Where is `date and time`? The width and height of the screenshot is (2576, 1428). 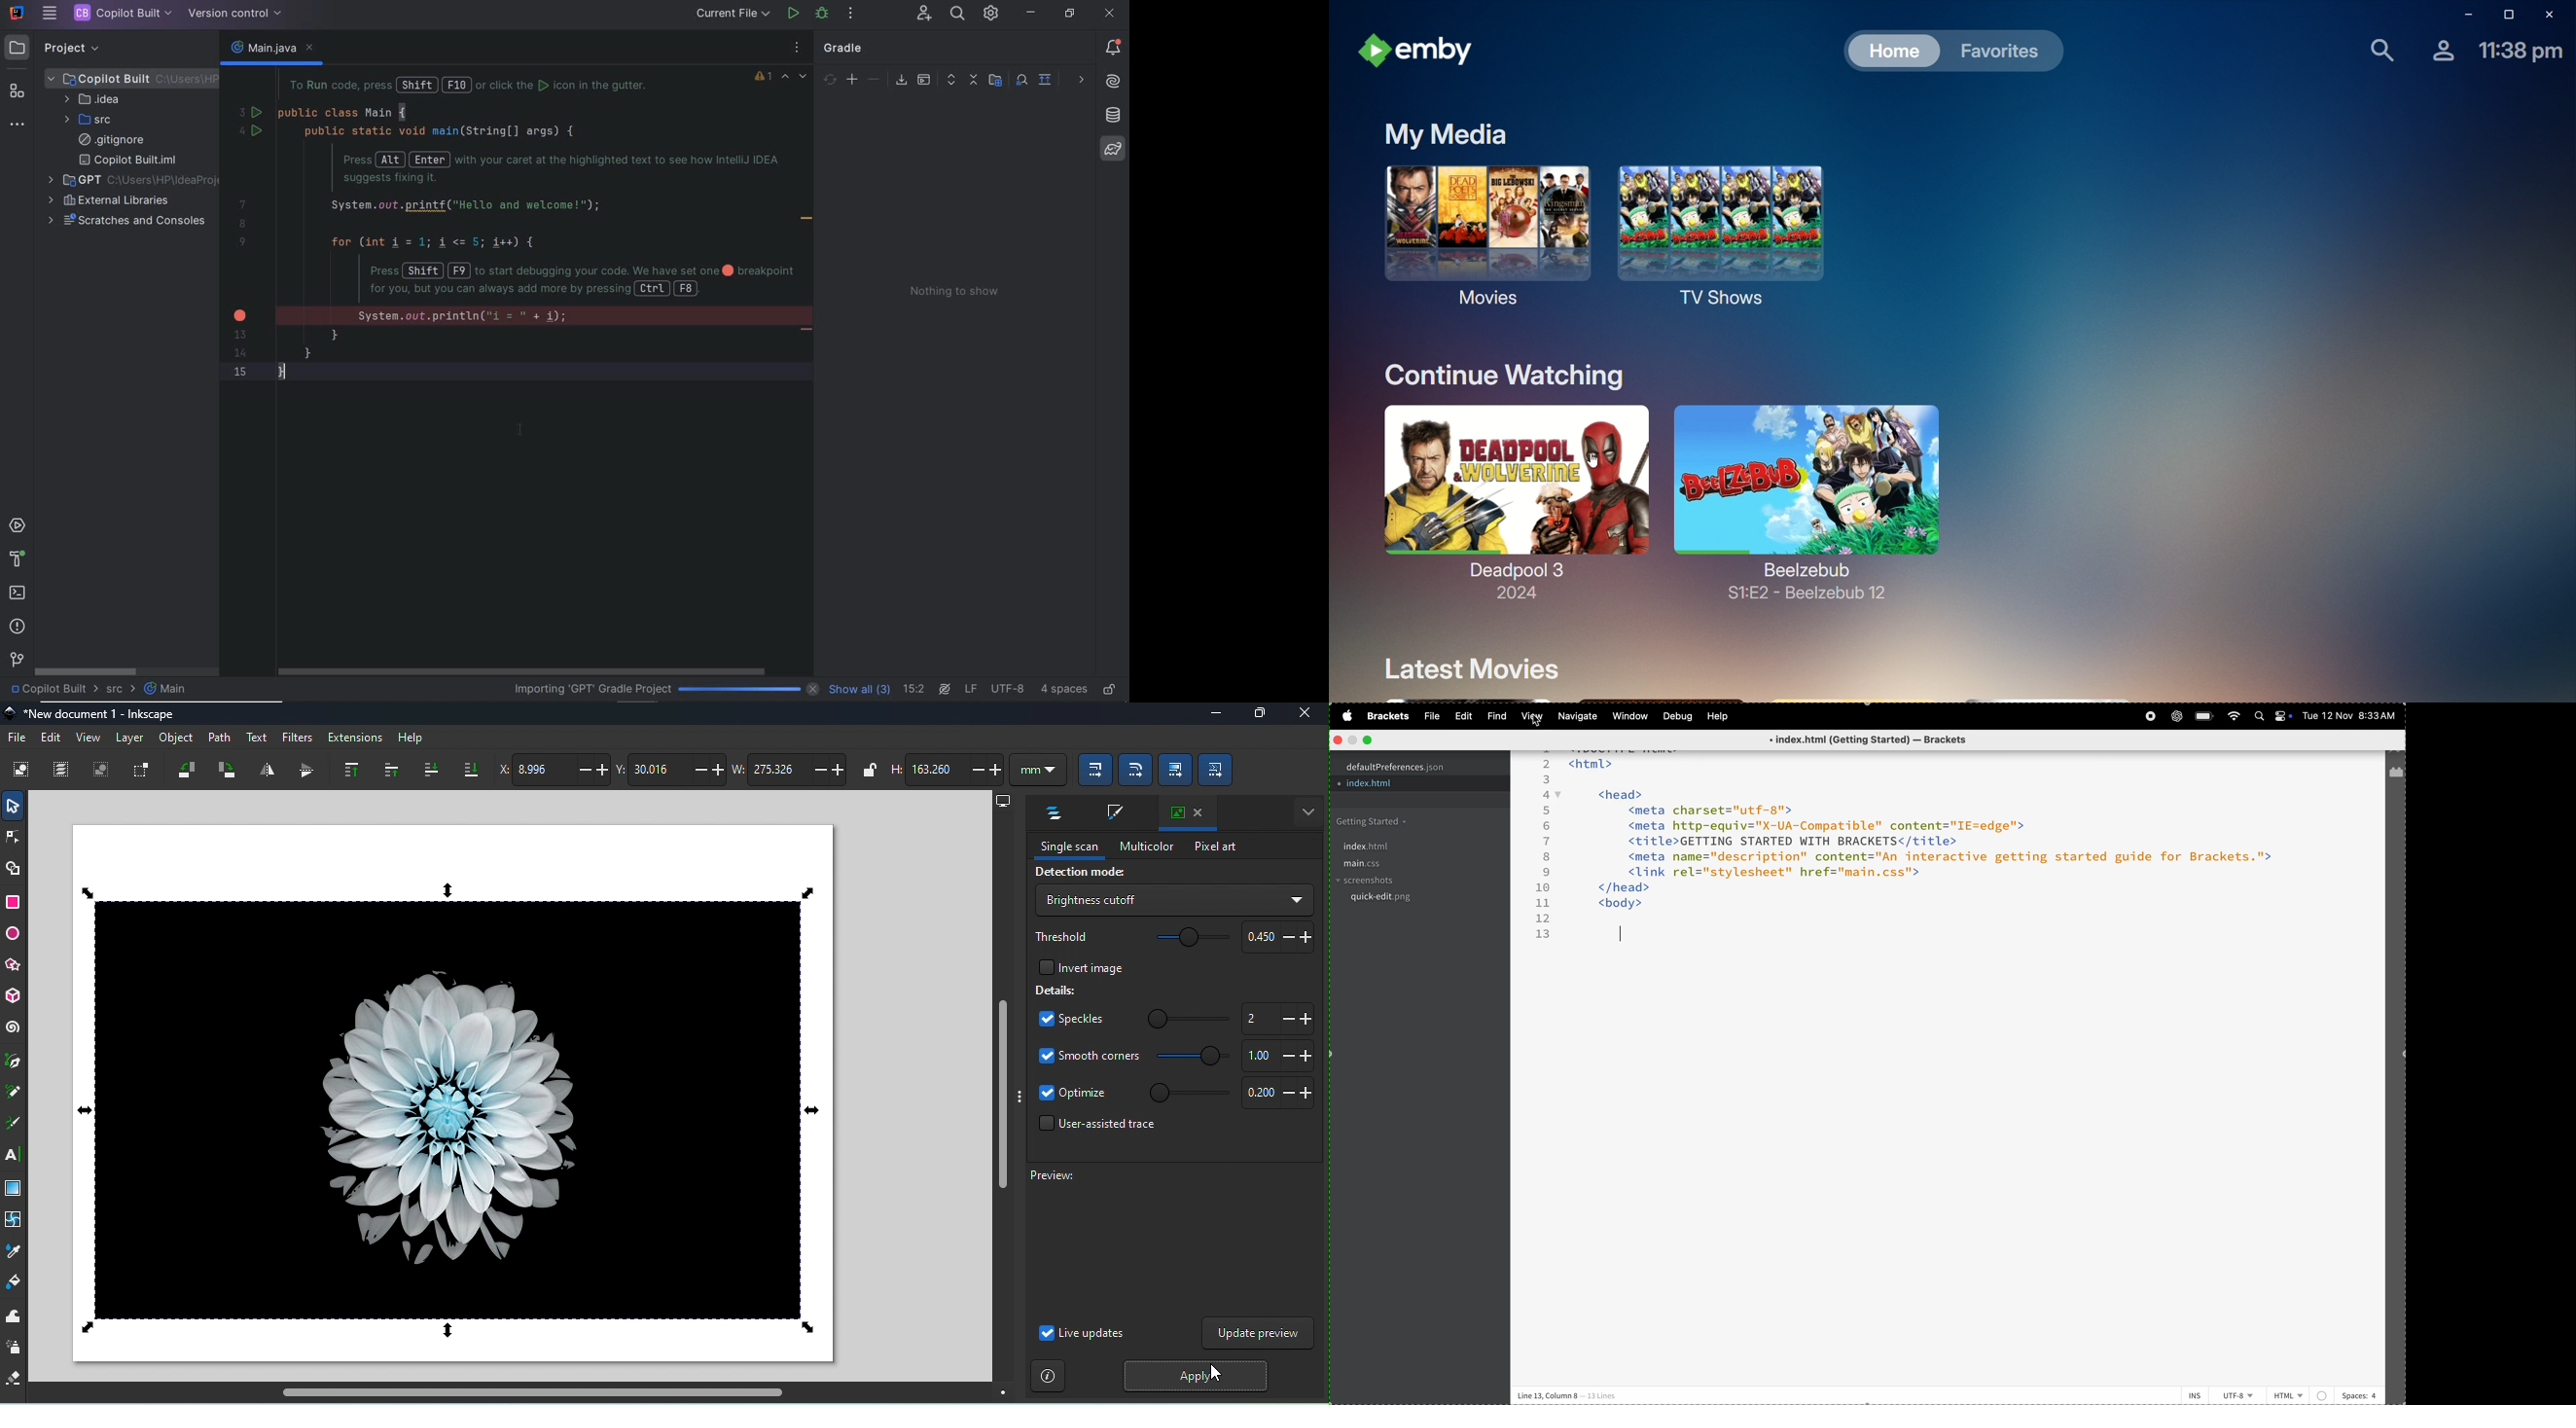
date and time is located at coordinates (2350, 717).